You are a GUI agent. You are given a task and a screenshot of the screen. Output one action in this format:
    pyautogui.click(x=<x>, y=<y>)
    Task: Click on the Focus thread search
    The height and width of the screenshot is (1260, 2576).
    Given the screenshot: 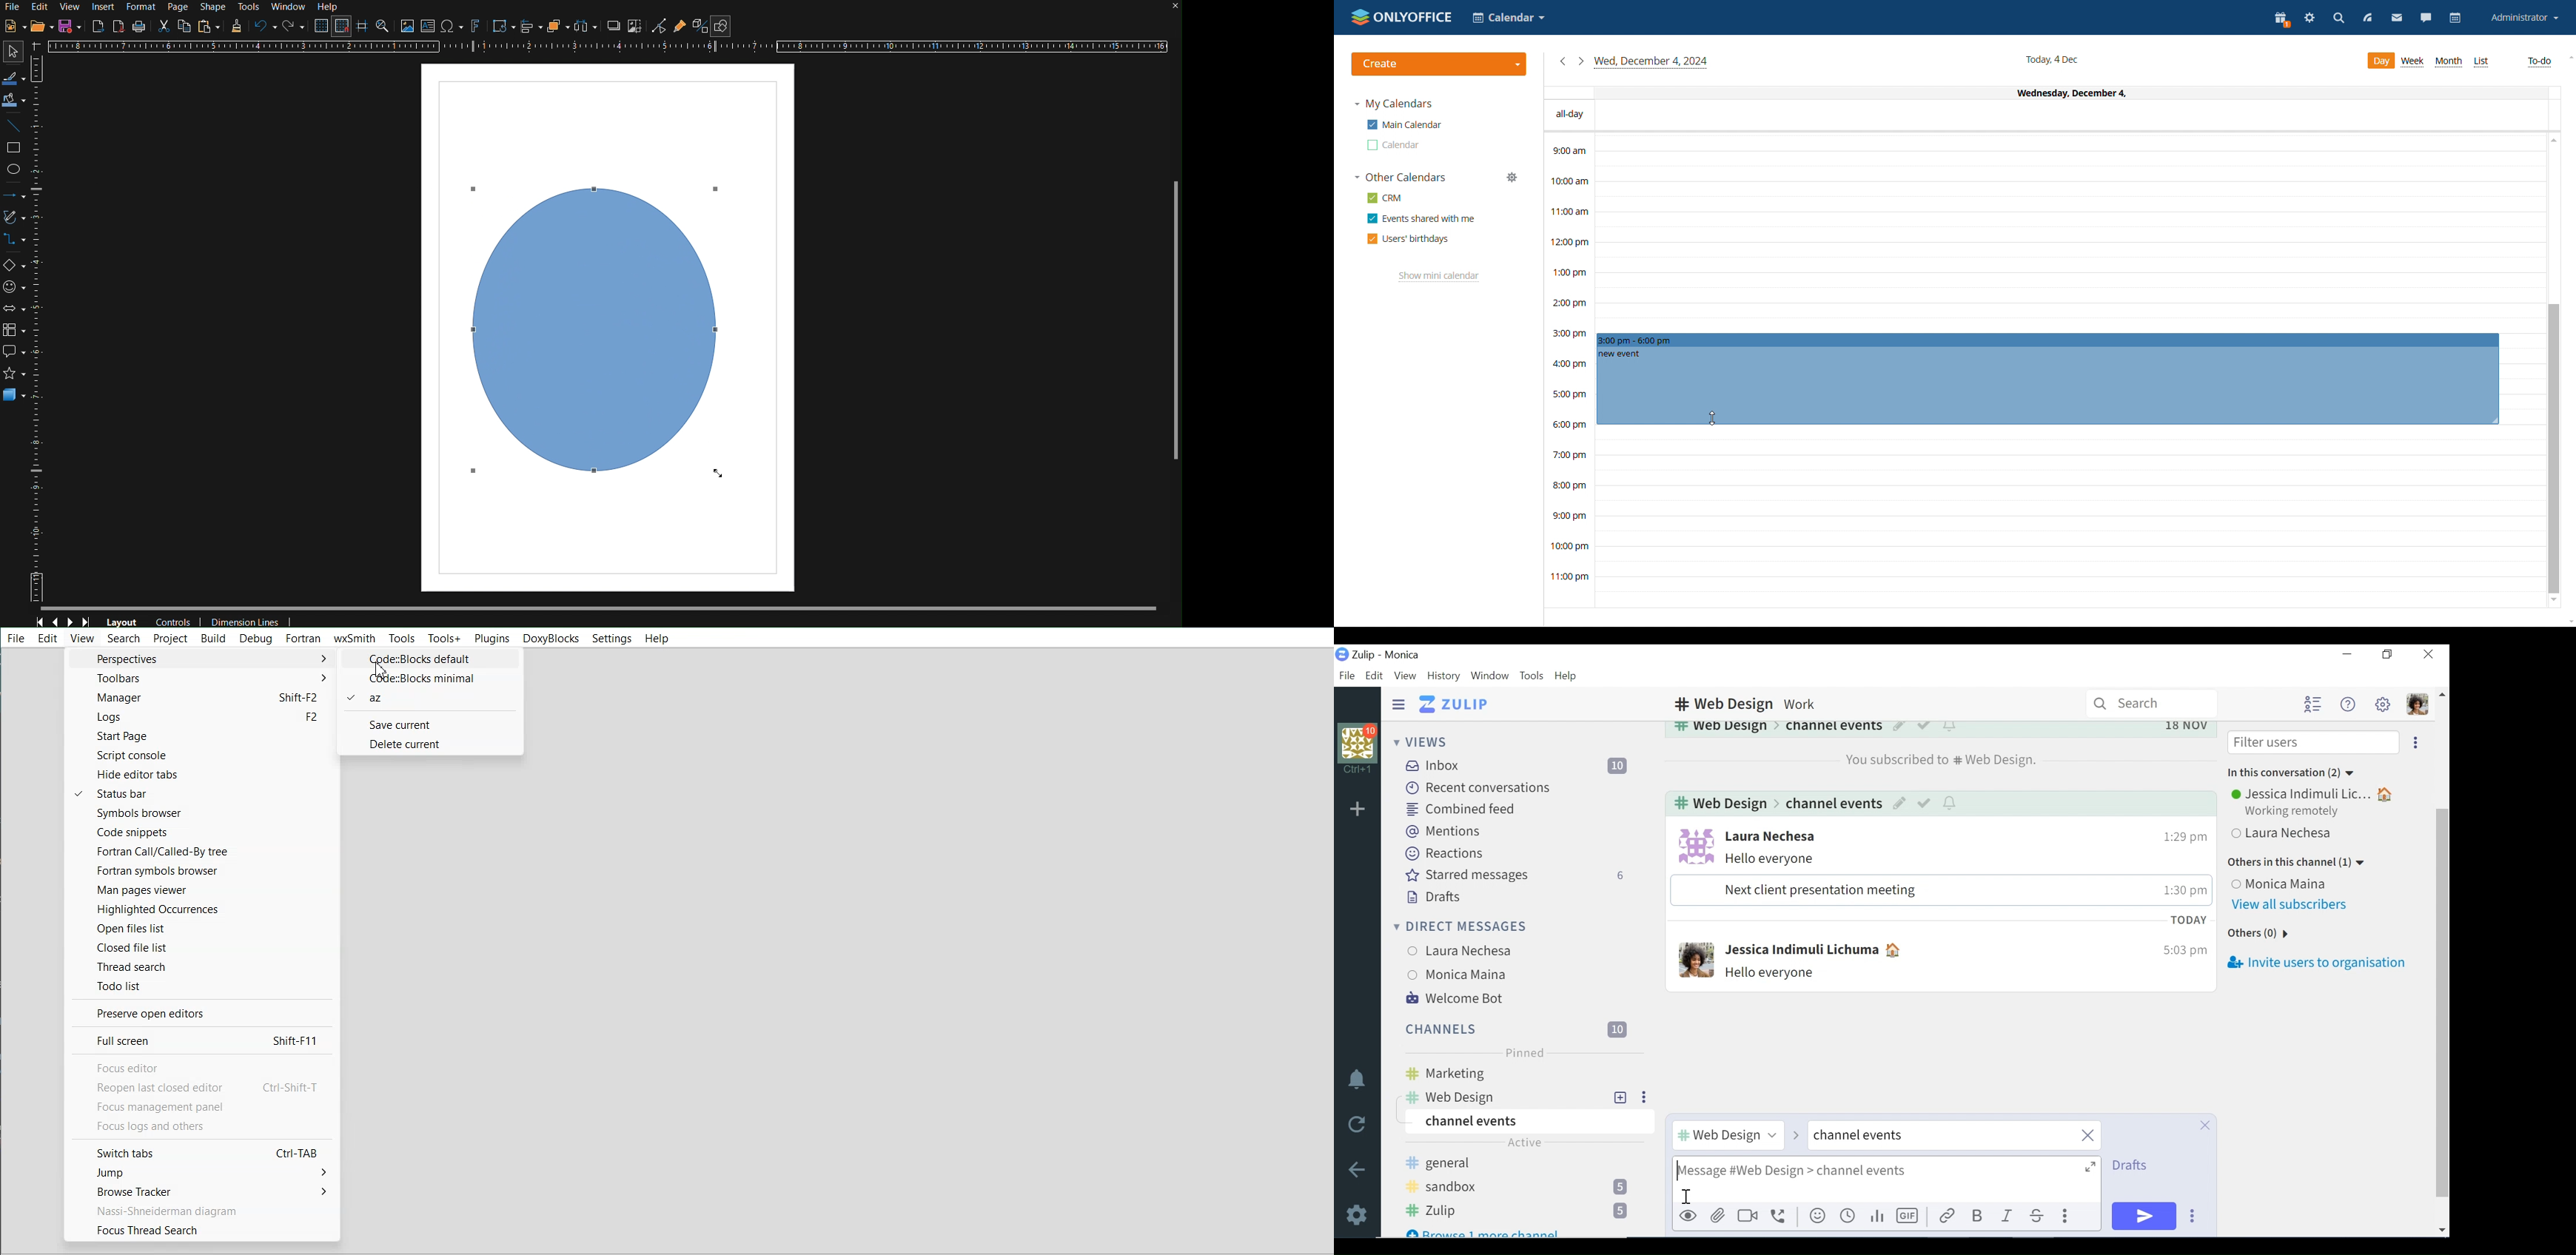 What is the action you would take?
    pyautogui.click(x=209, y=1229)
    